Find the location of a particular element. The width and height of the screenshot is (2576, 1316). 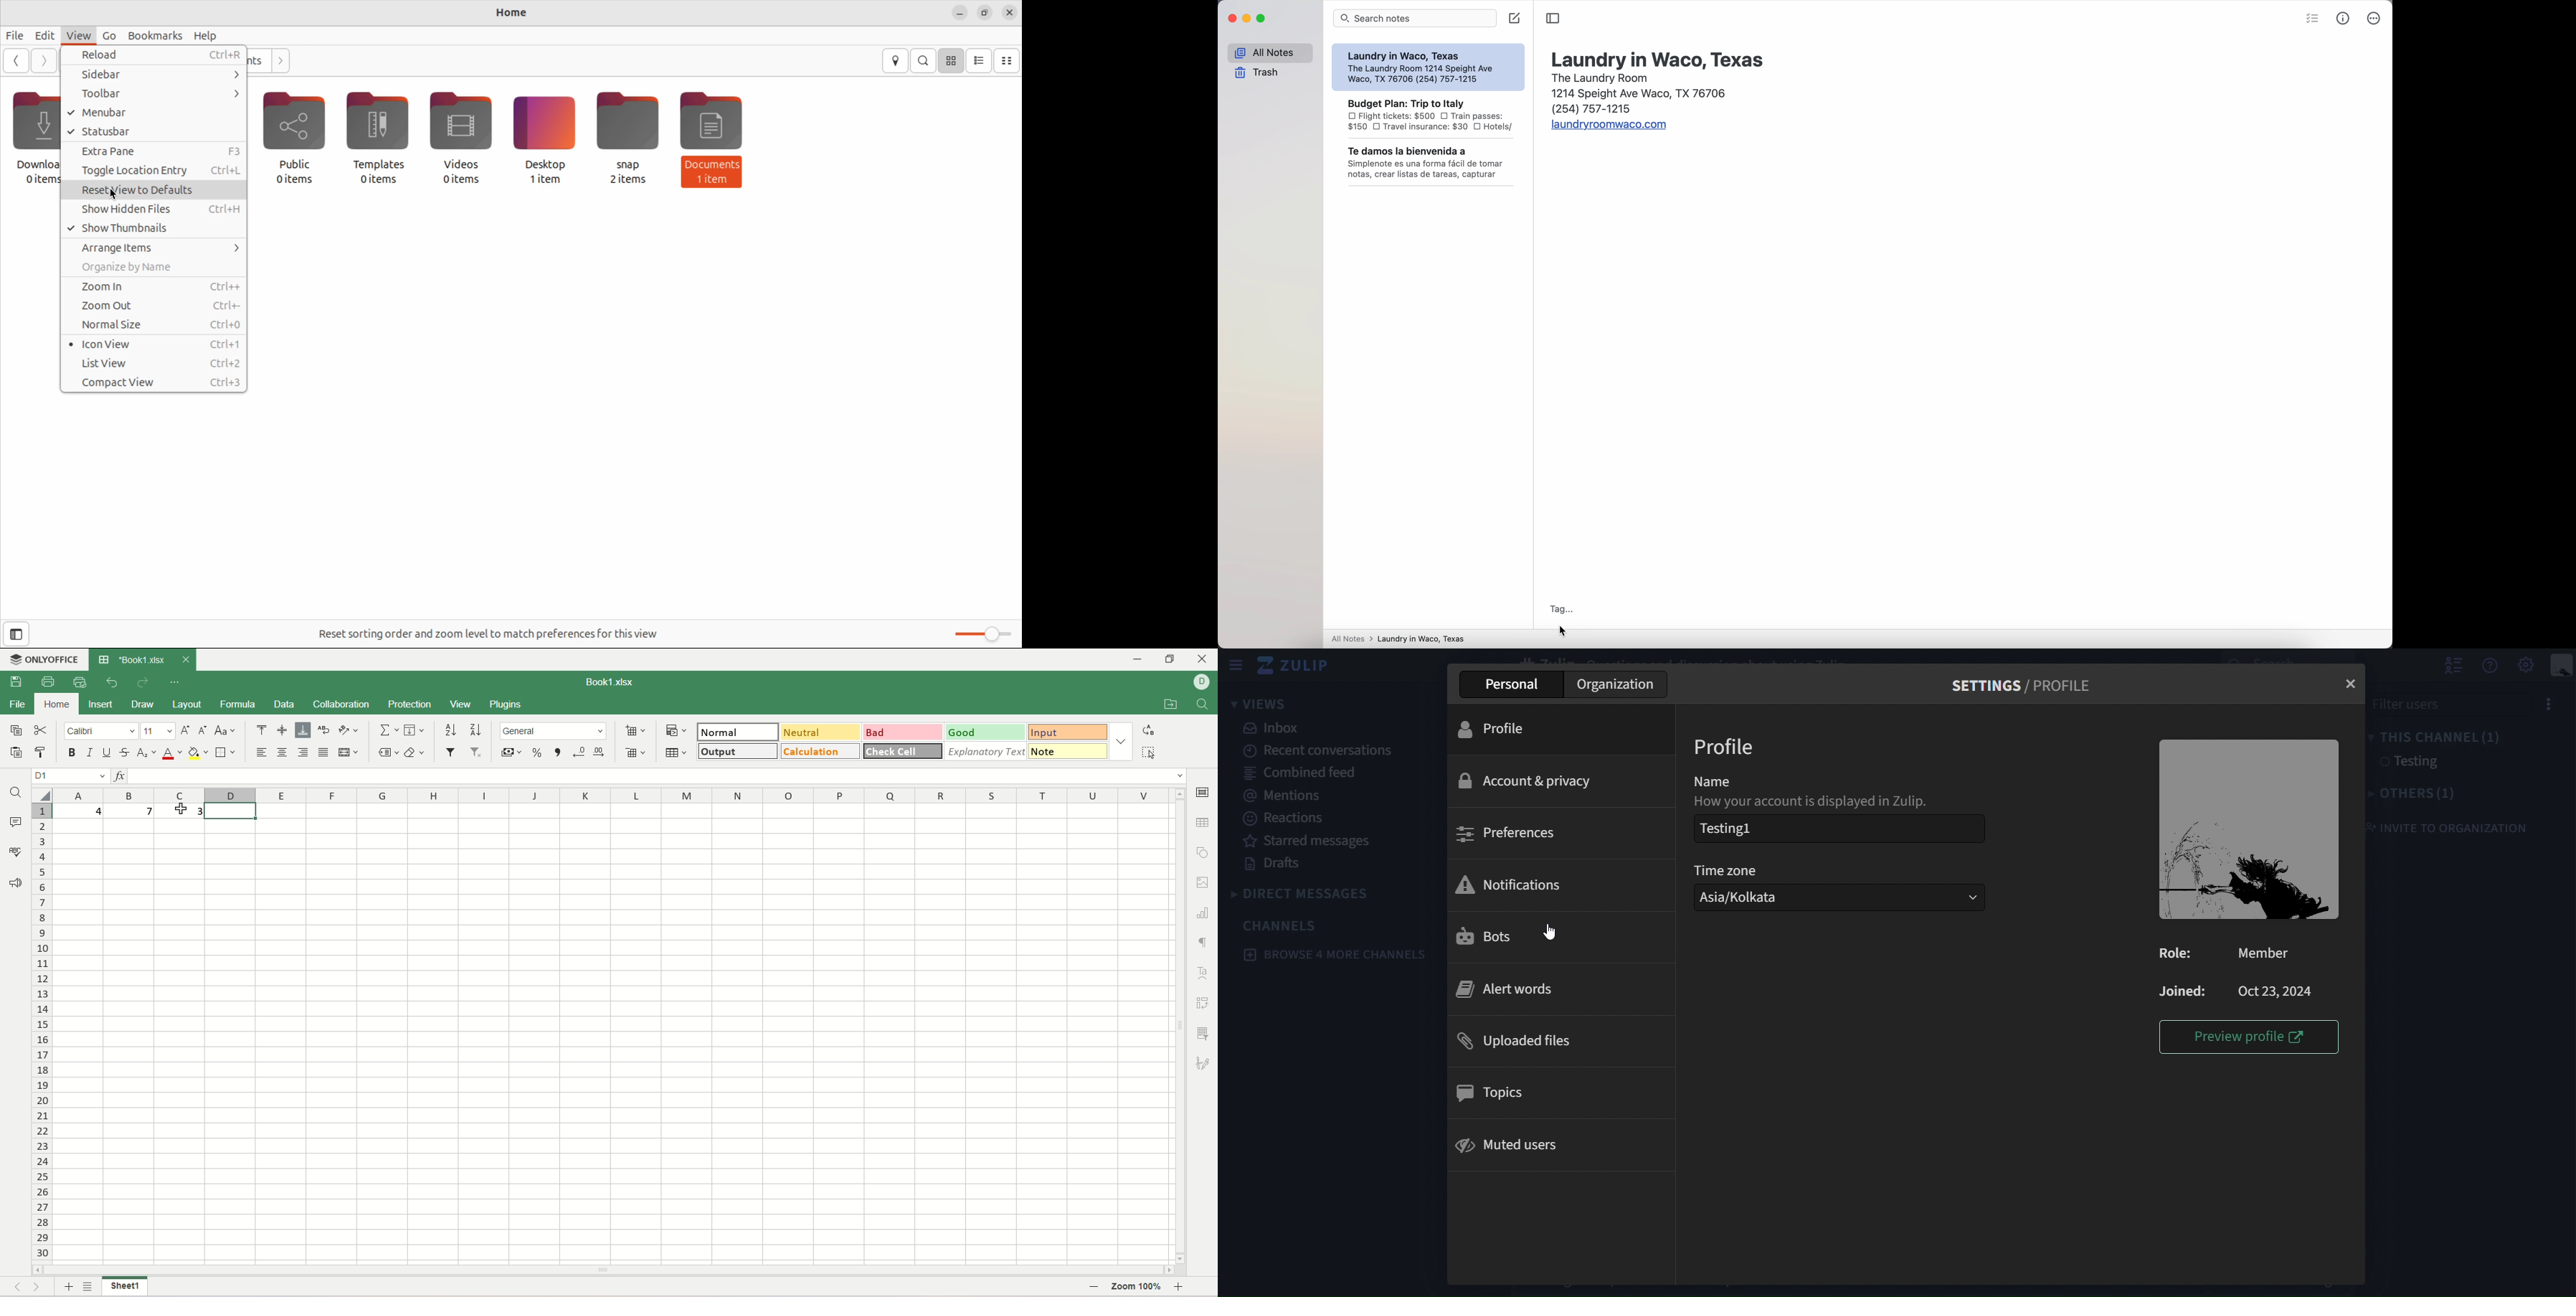

asia/kolkata is located at coordinates (1759, 897).